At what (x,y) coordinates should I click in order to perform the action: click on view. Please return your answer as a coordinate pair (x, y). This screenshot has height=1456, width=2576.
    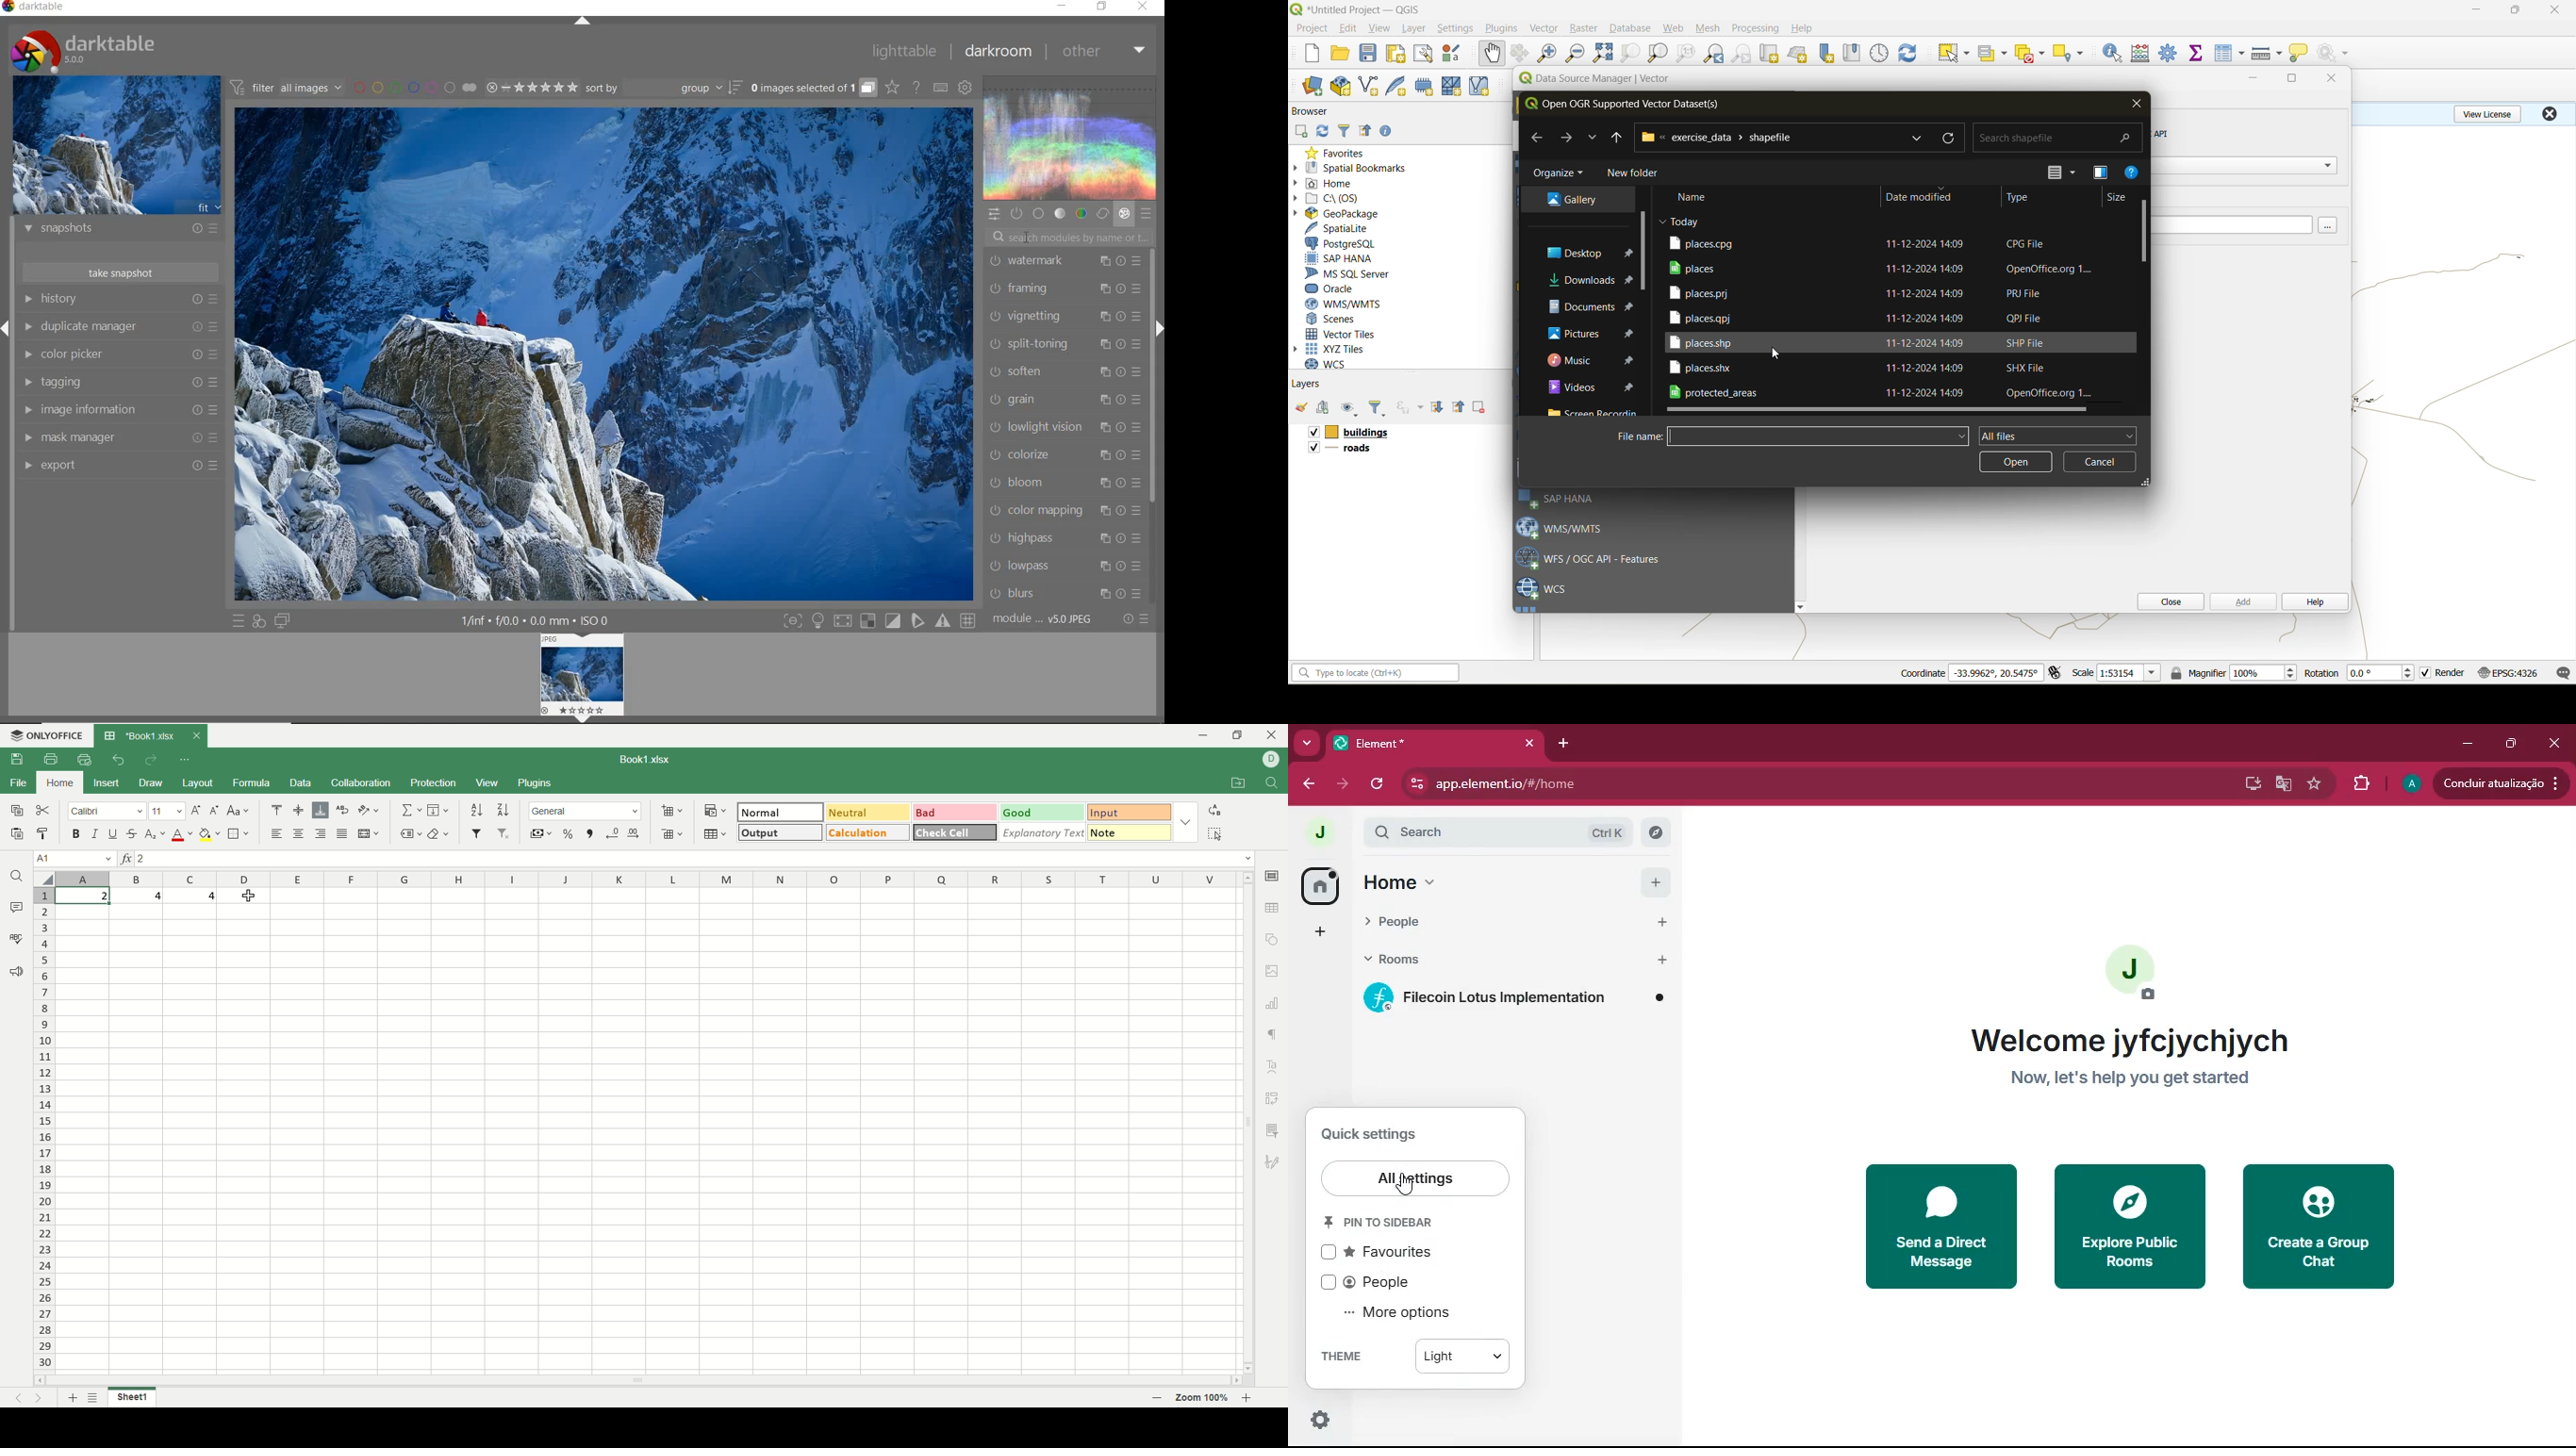
    Looking at the image, I should click on (486, 784).